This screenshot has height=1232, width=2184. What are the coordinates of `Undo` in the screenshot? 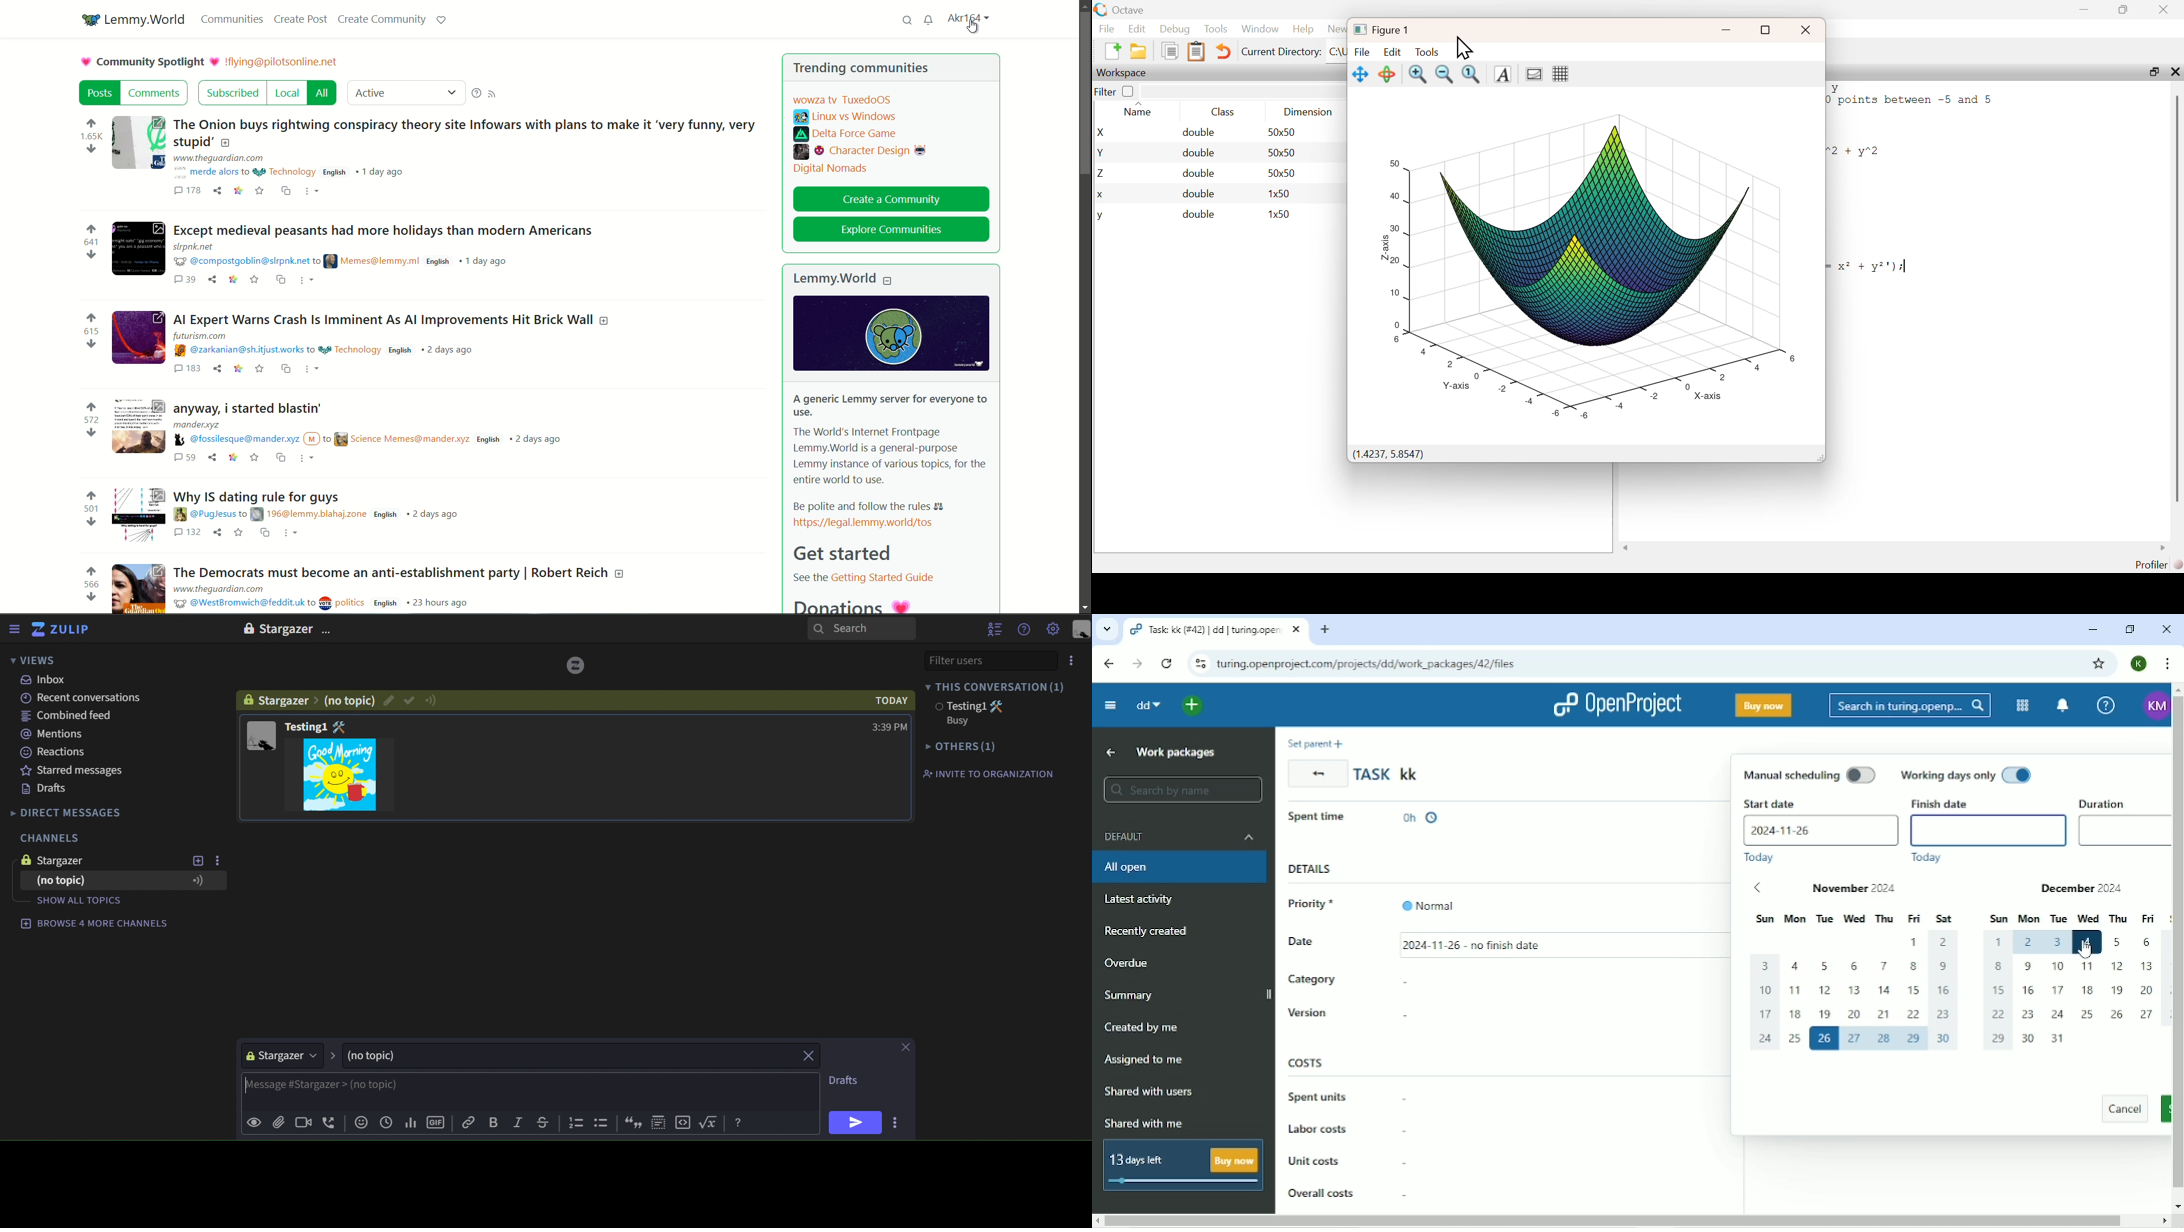 It's located at (1222, 51).